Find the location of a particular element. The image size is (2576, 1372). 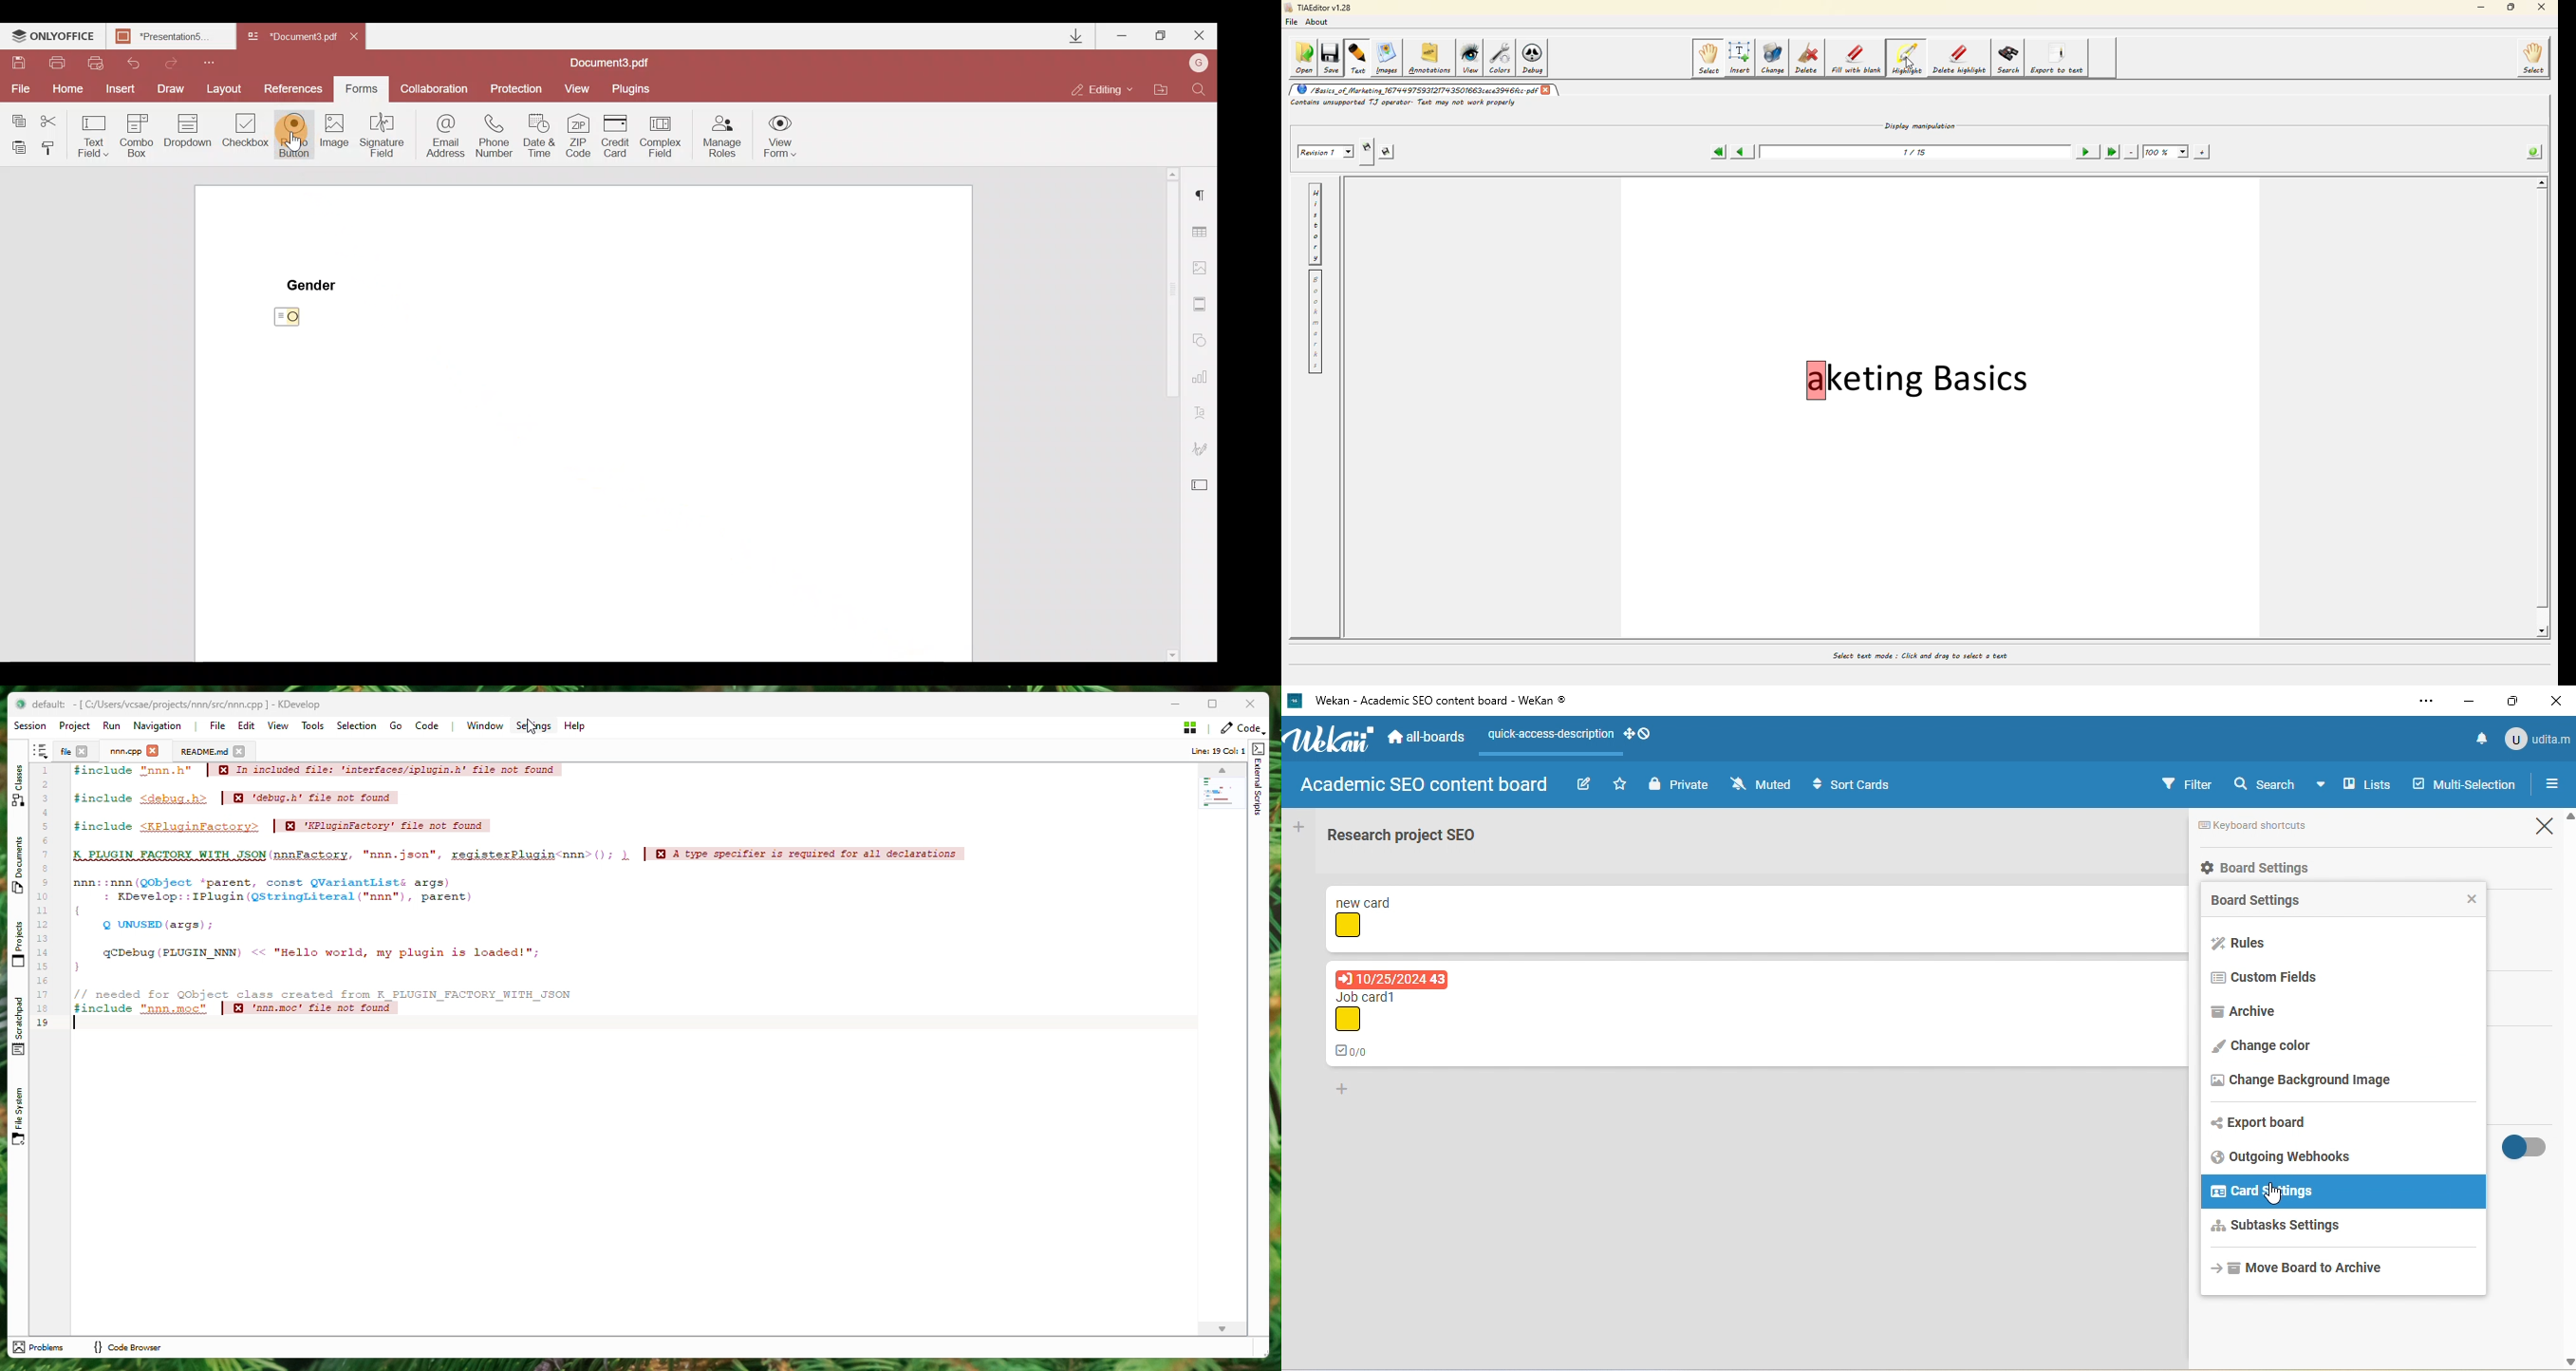

select text mode: click and drag to select is located at coordinates (1917, 653).